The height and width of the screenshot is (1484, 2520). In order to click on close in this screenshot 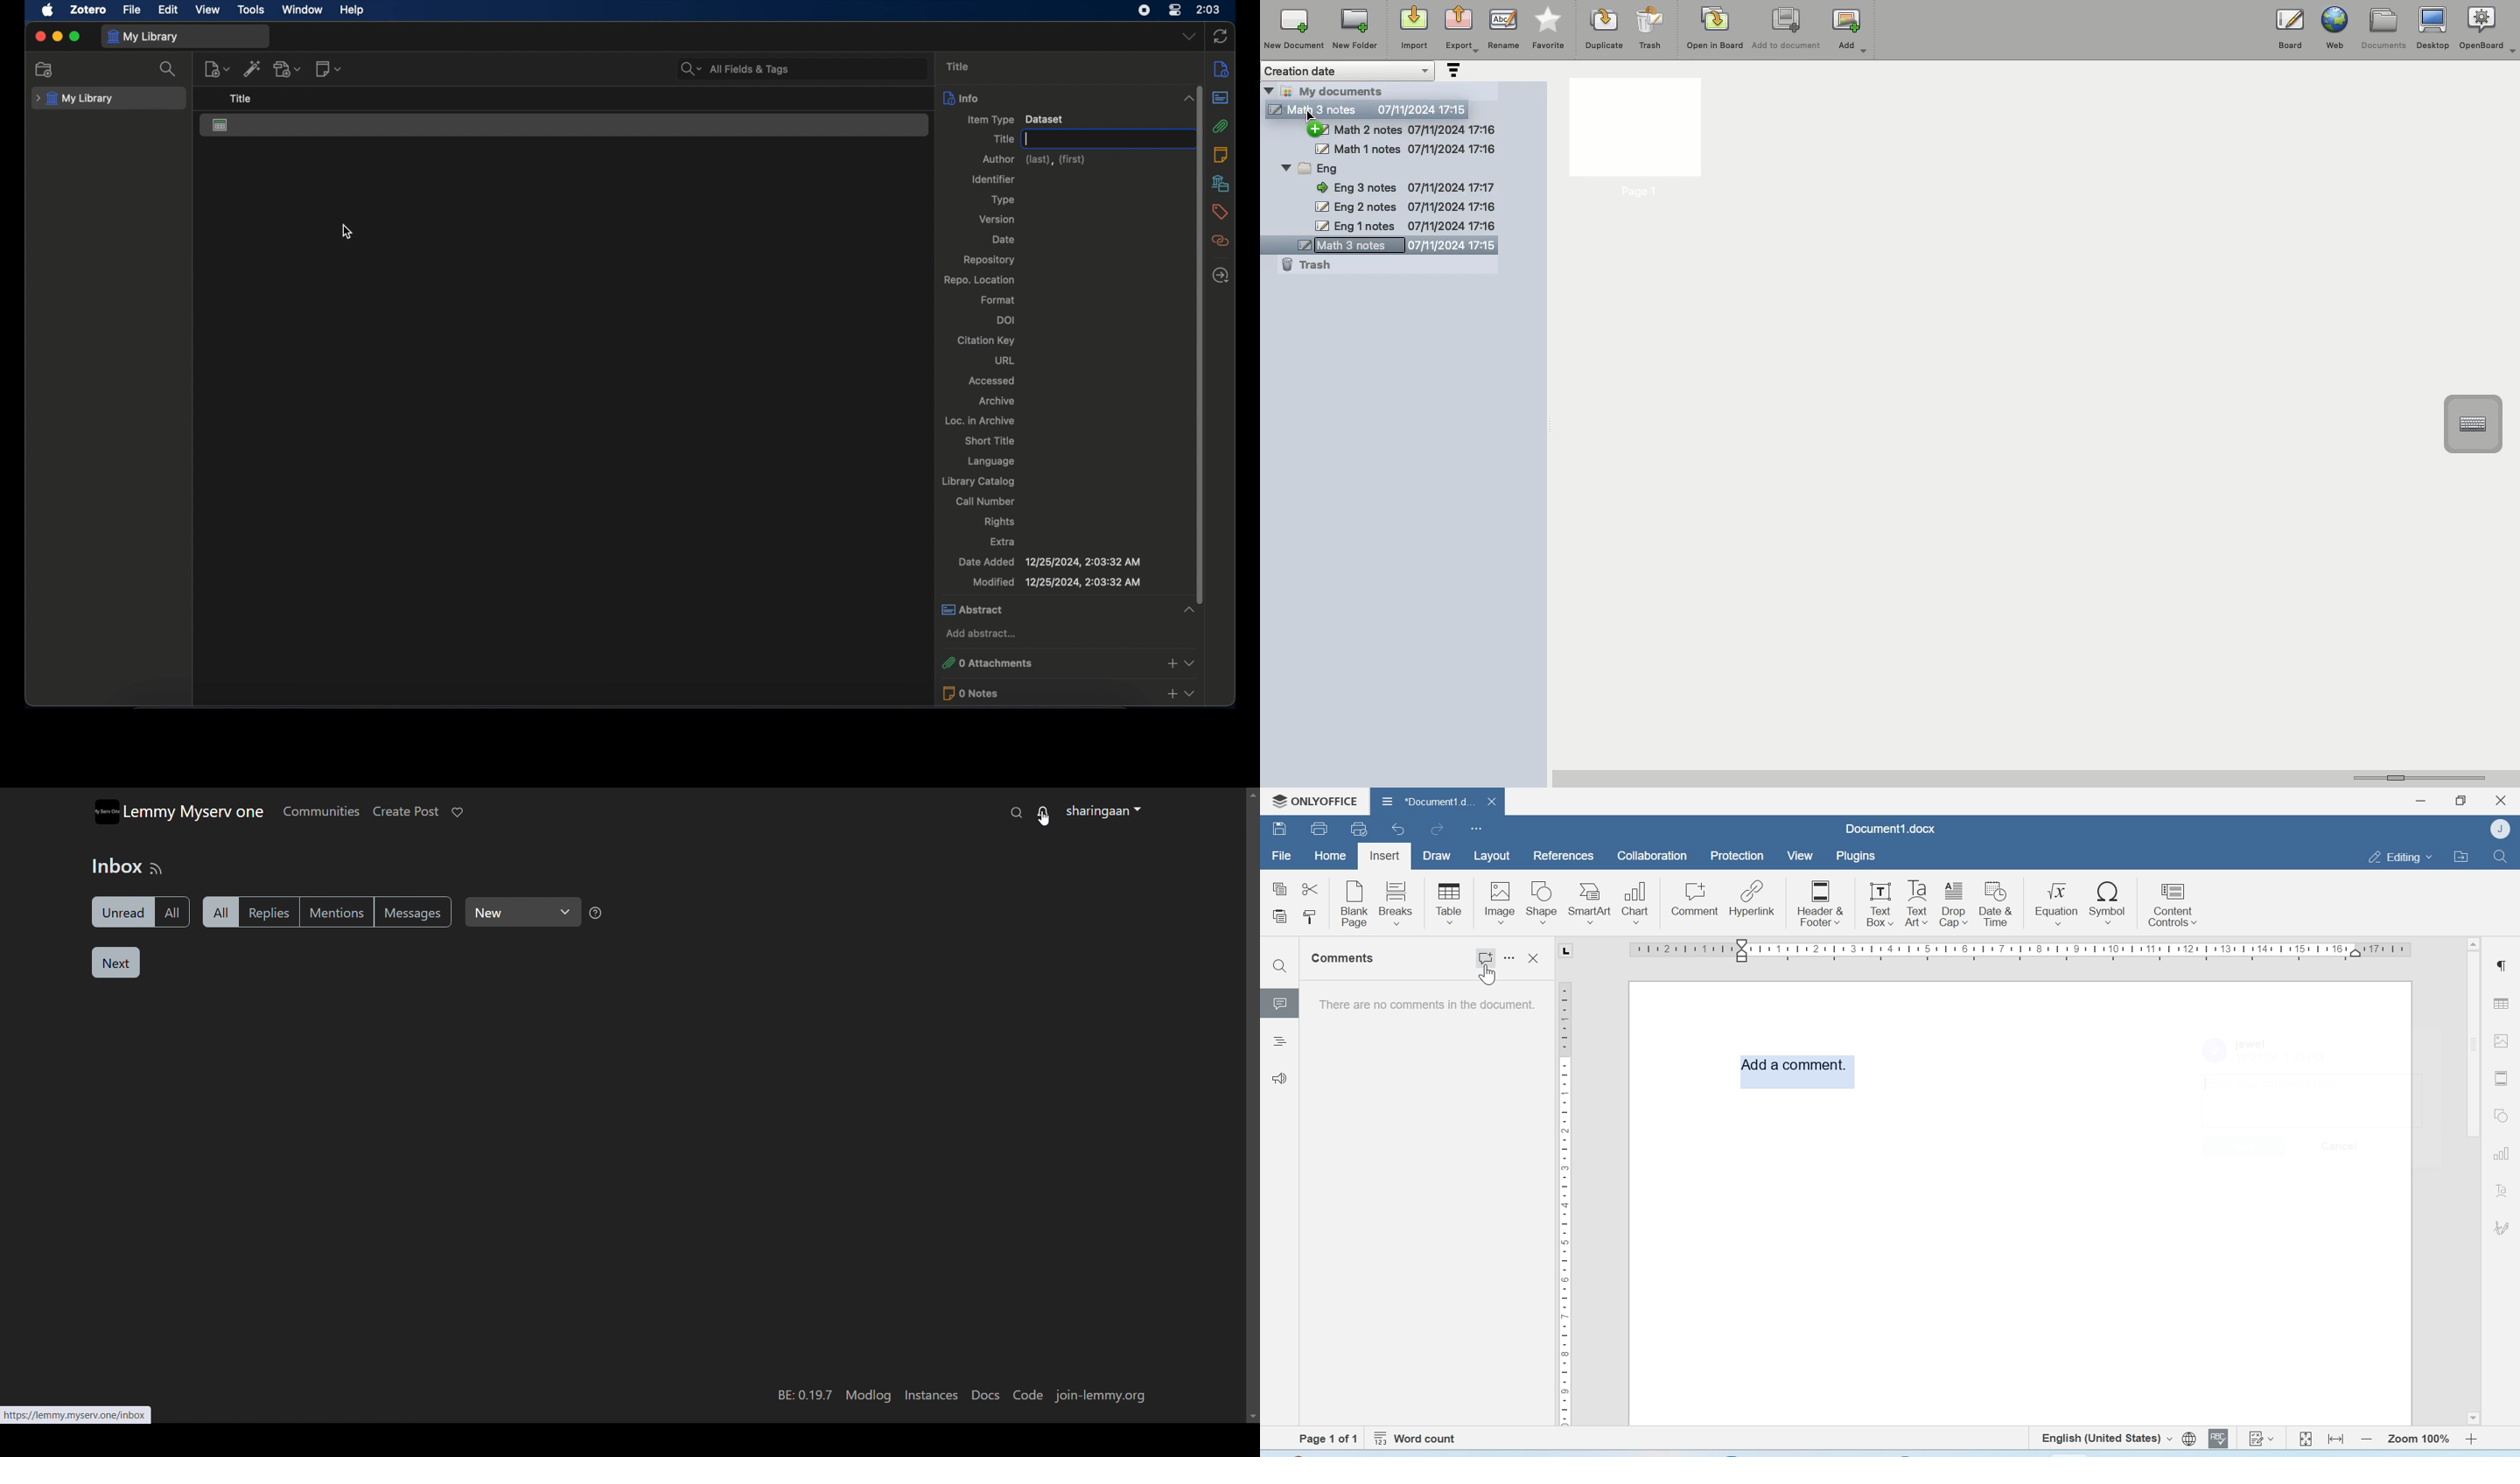, I will do `click(1492, 801)`.